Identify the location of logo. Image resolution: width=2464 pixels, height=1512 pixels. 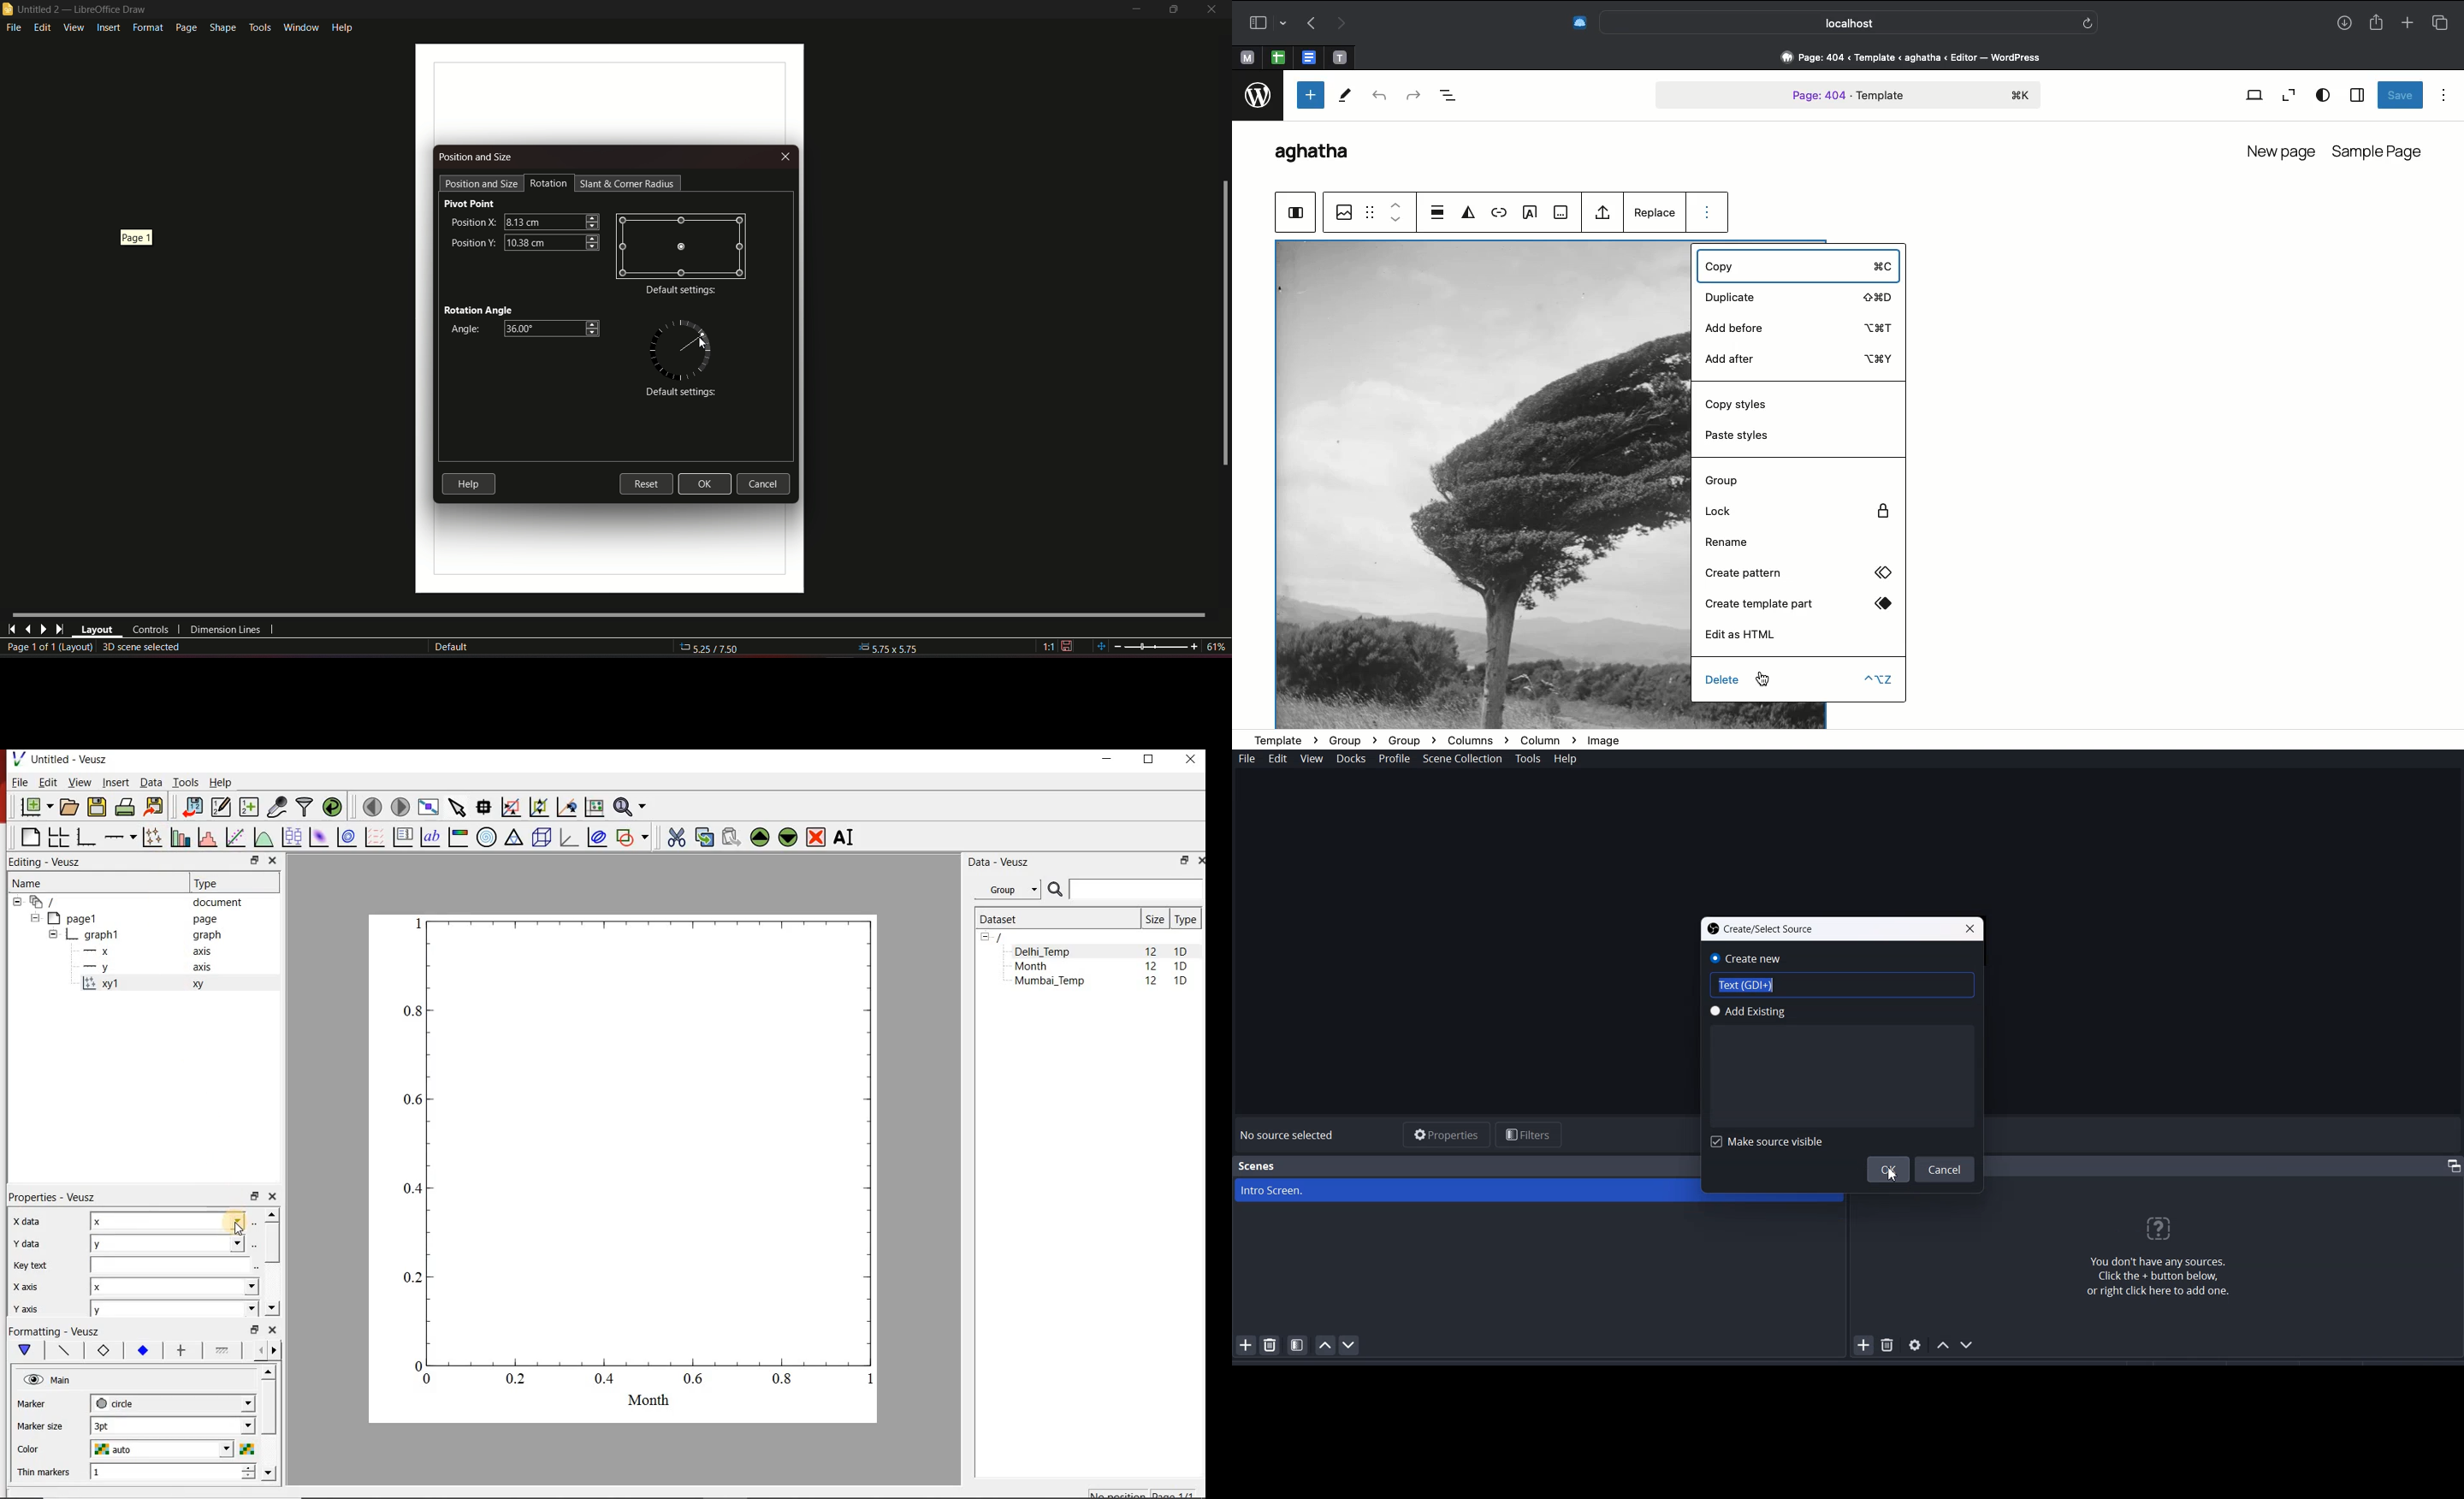
(1257, 97).